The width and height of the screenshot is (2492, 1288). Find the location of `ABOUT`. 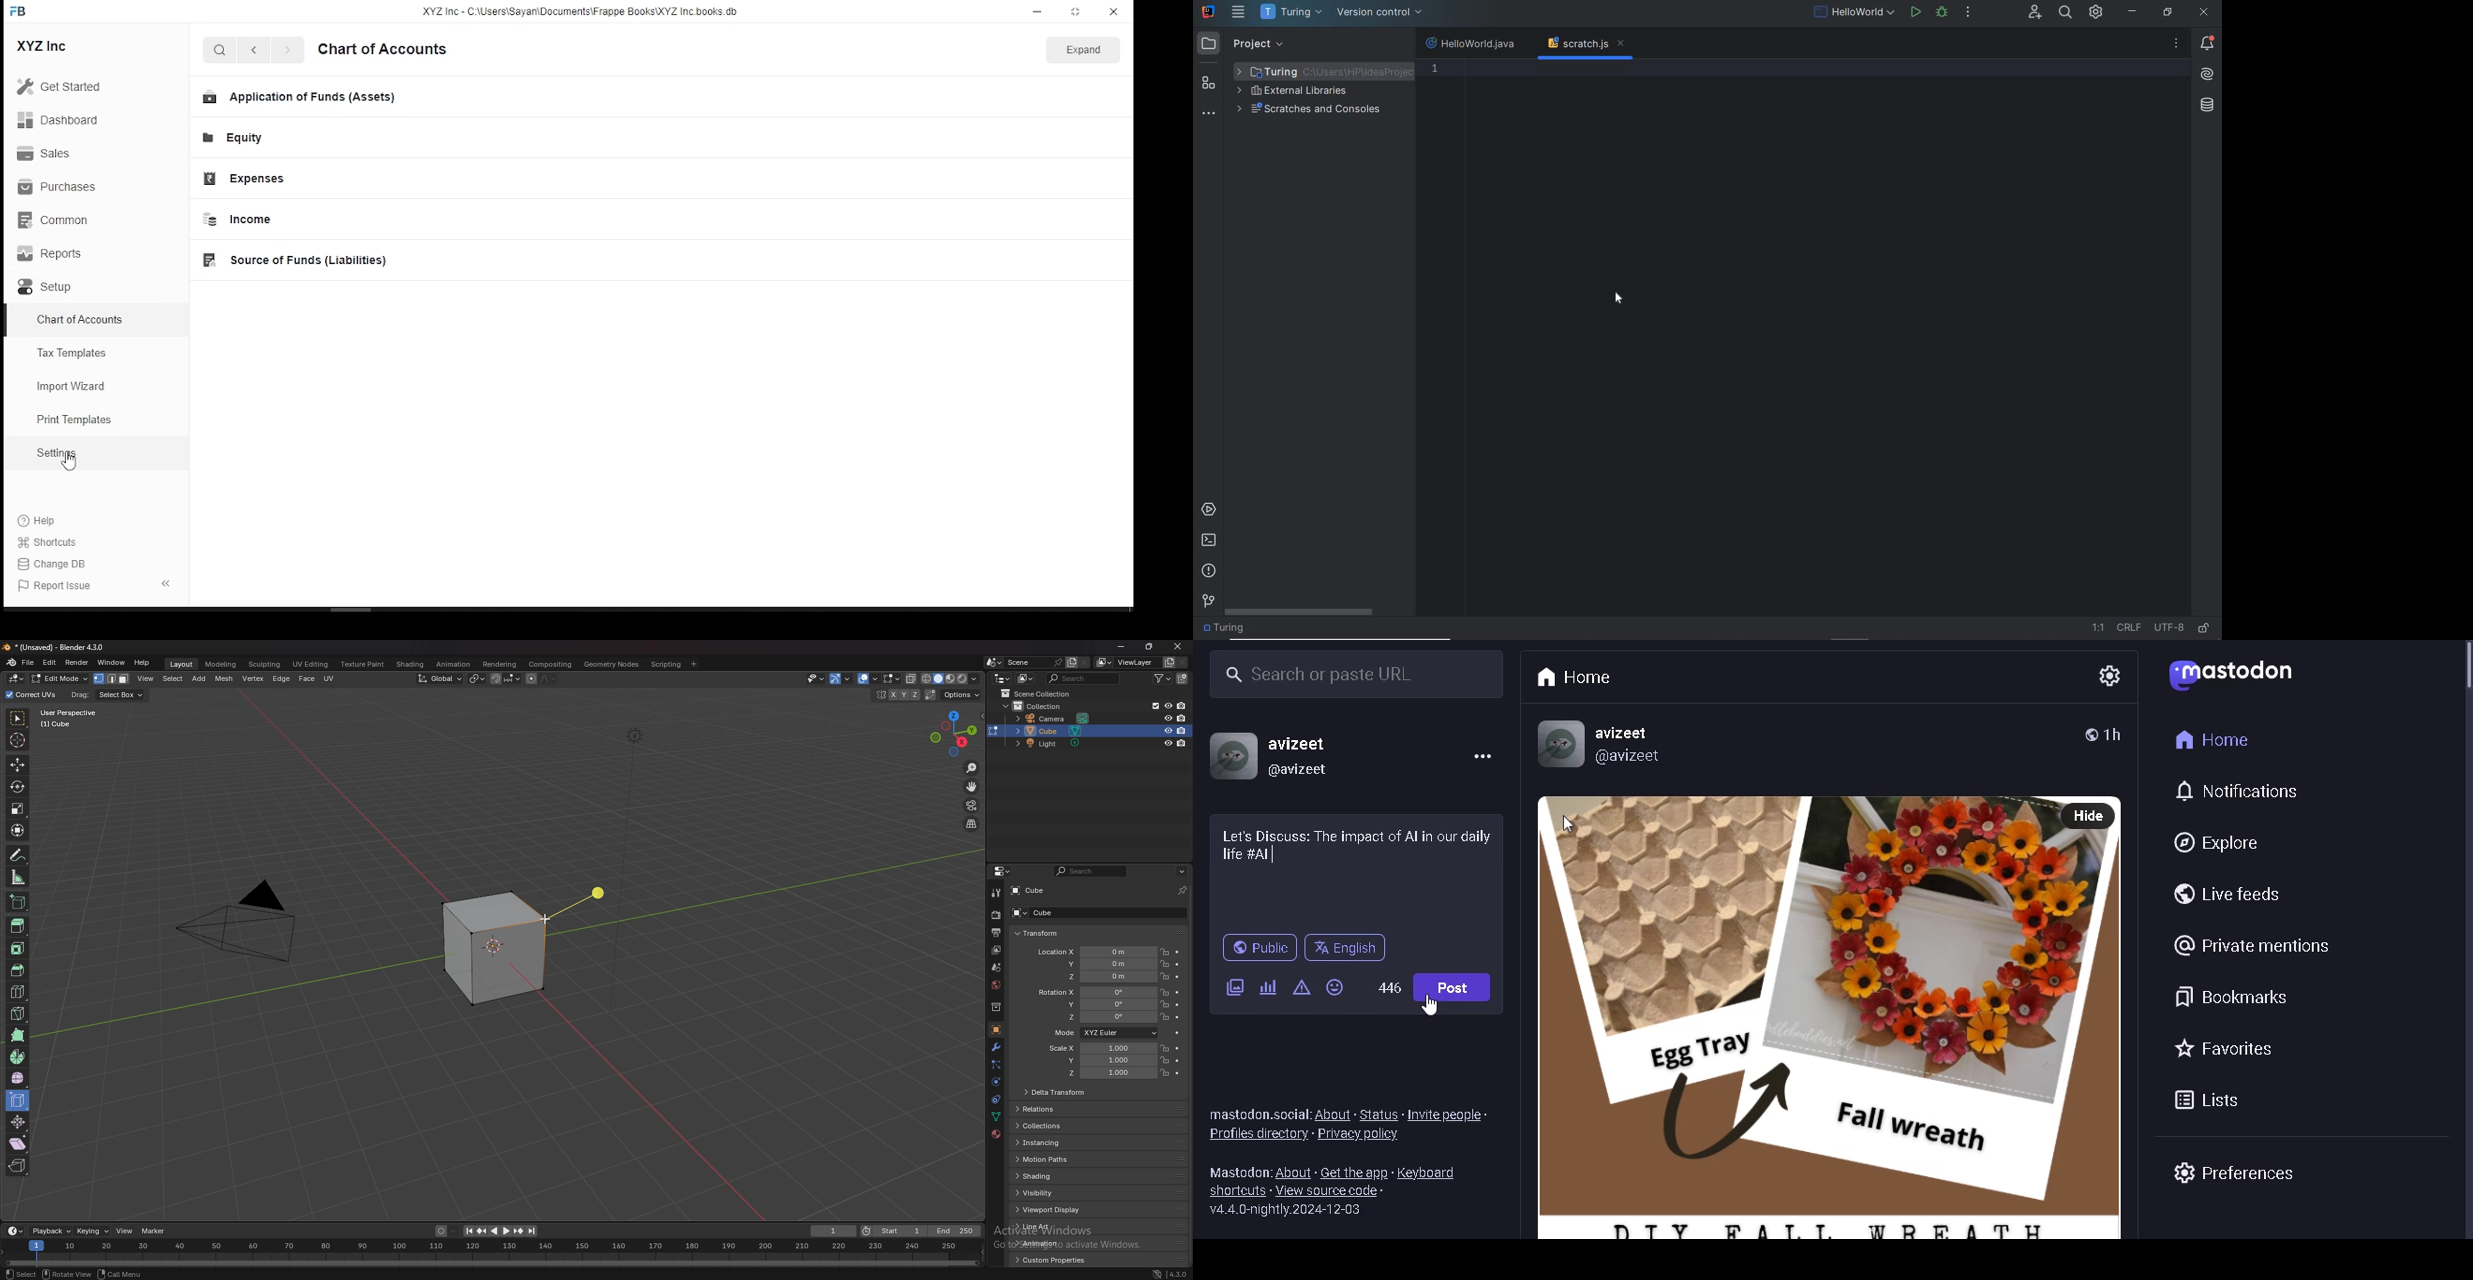

ABOUT is located at coordinates (1296, 1171).